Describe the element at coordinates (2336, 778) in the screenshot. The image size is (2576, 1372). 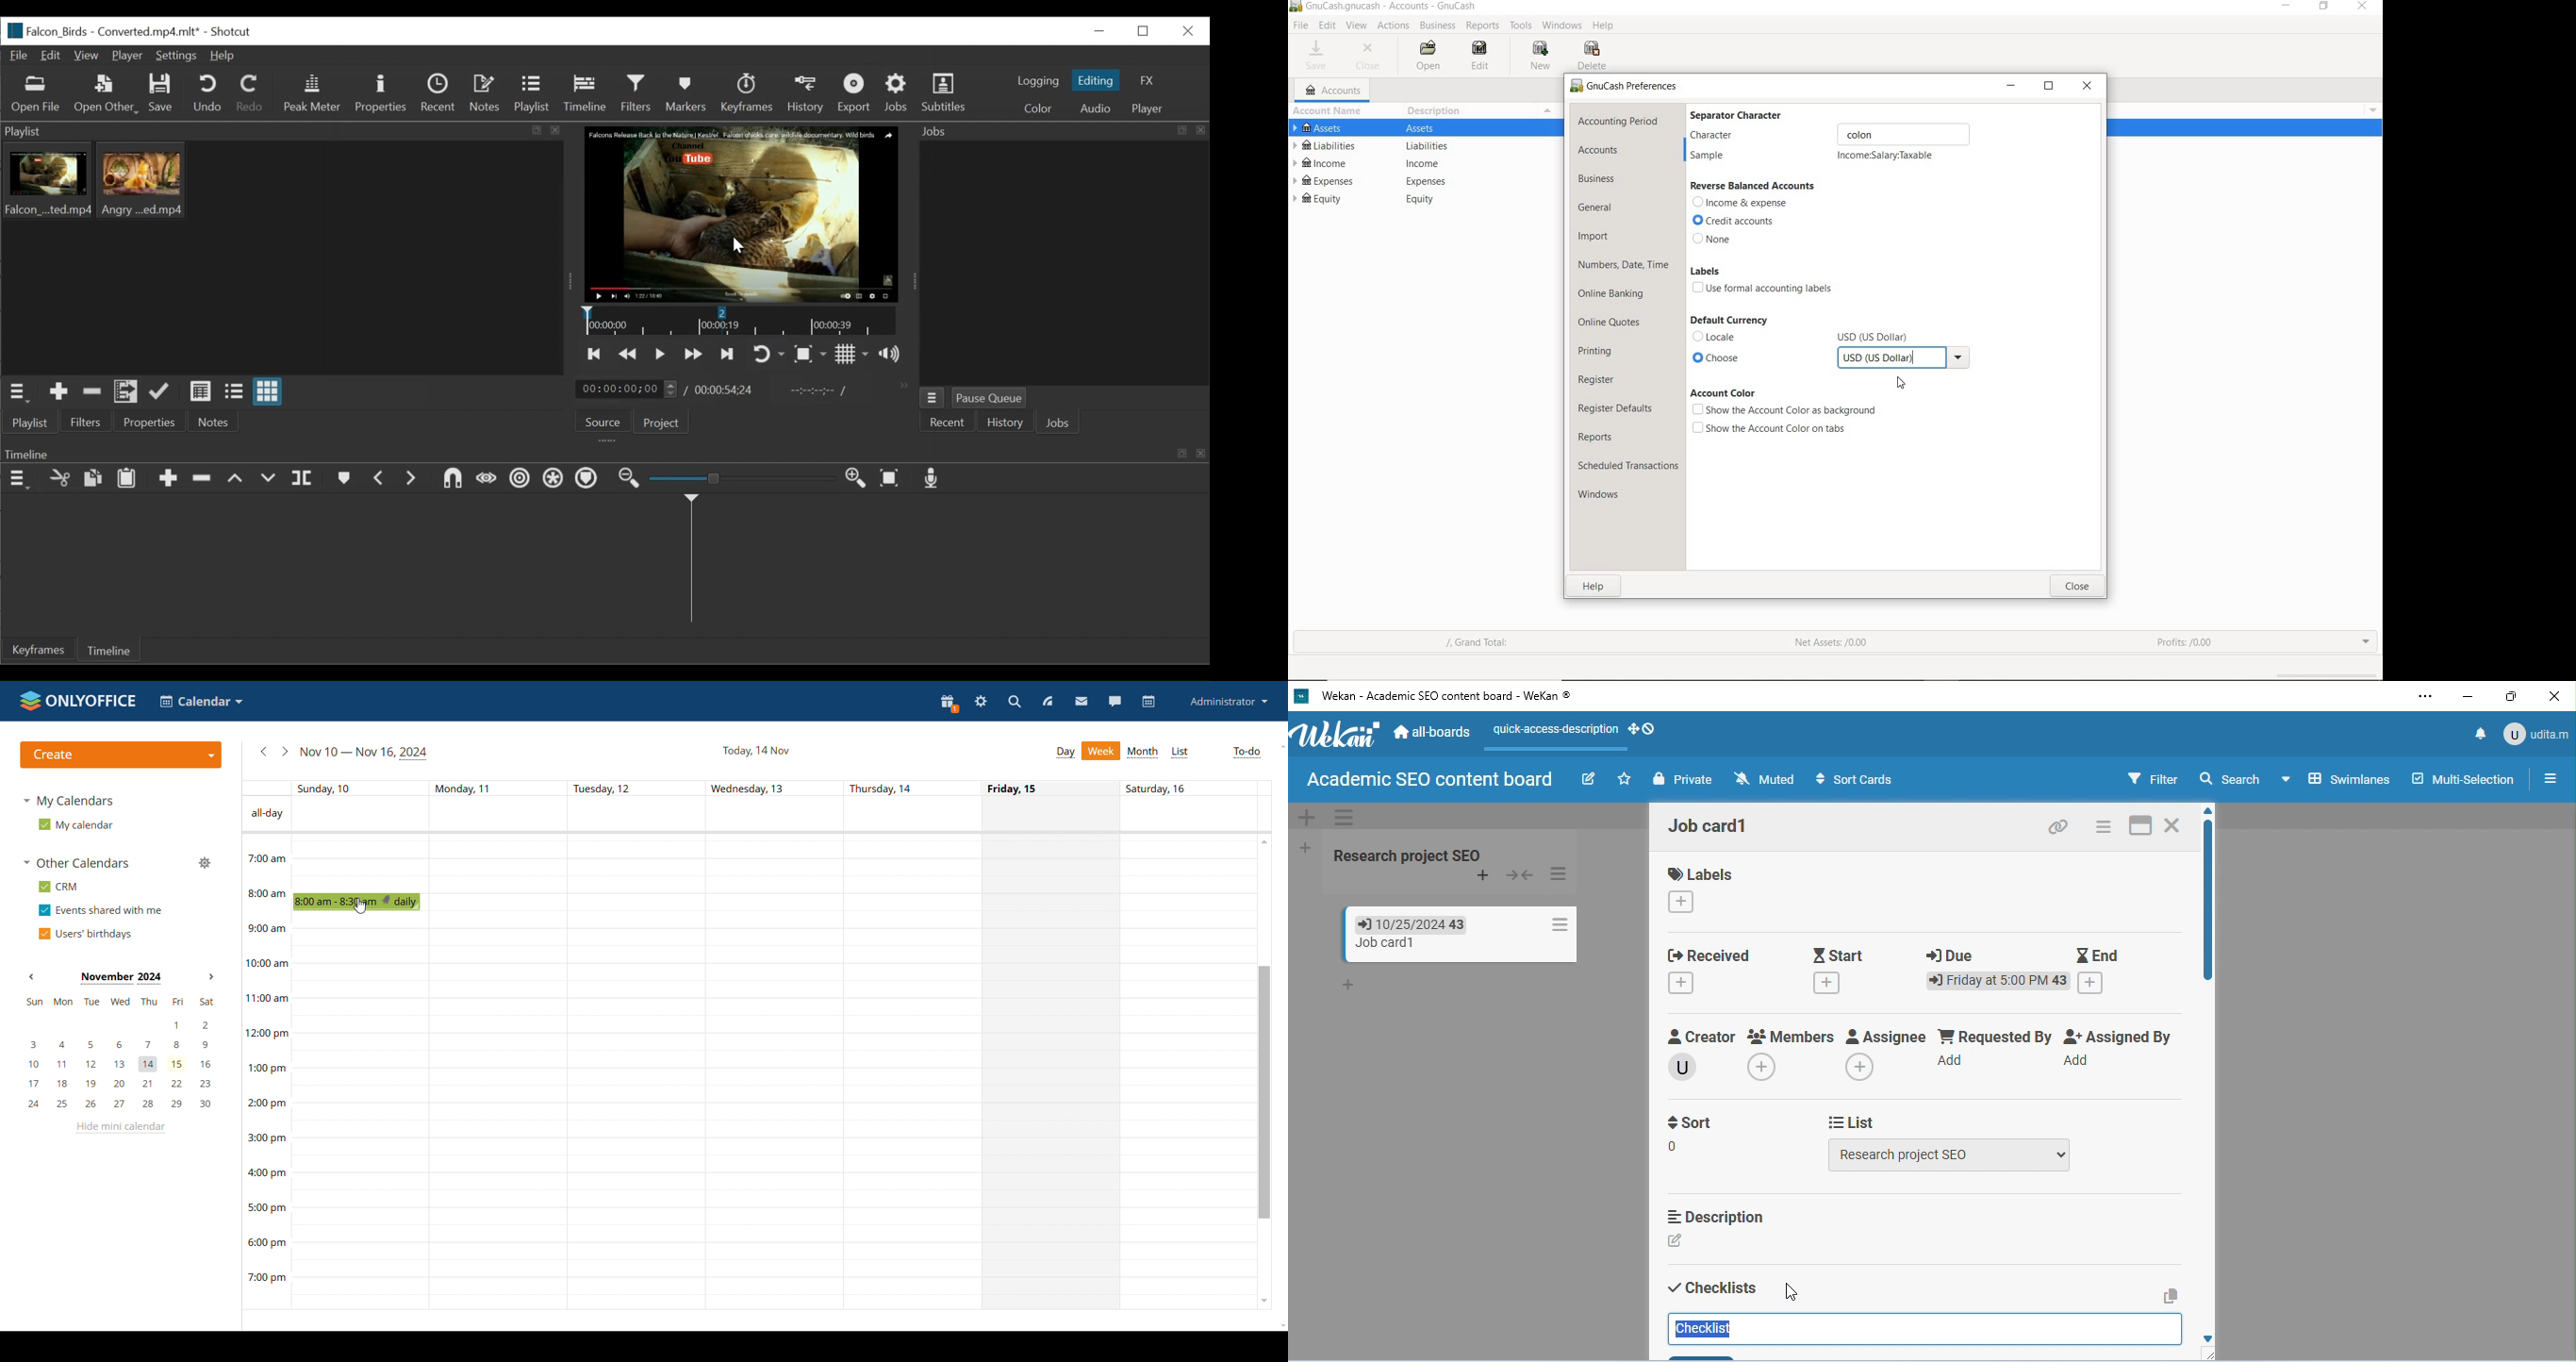
I see `select board view` at that location.